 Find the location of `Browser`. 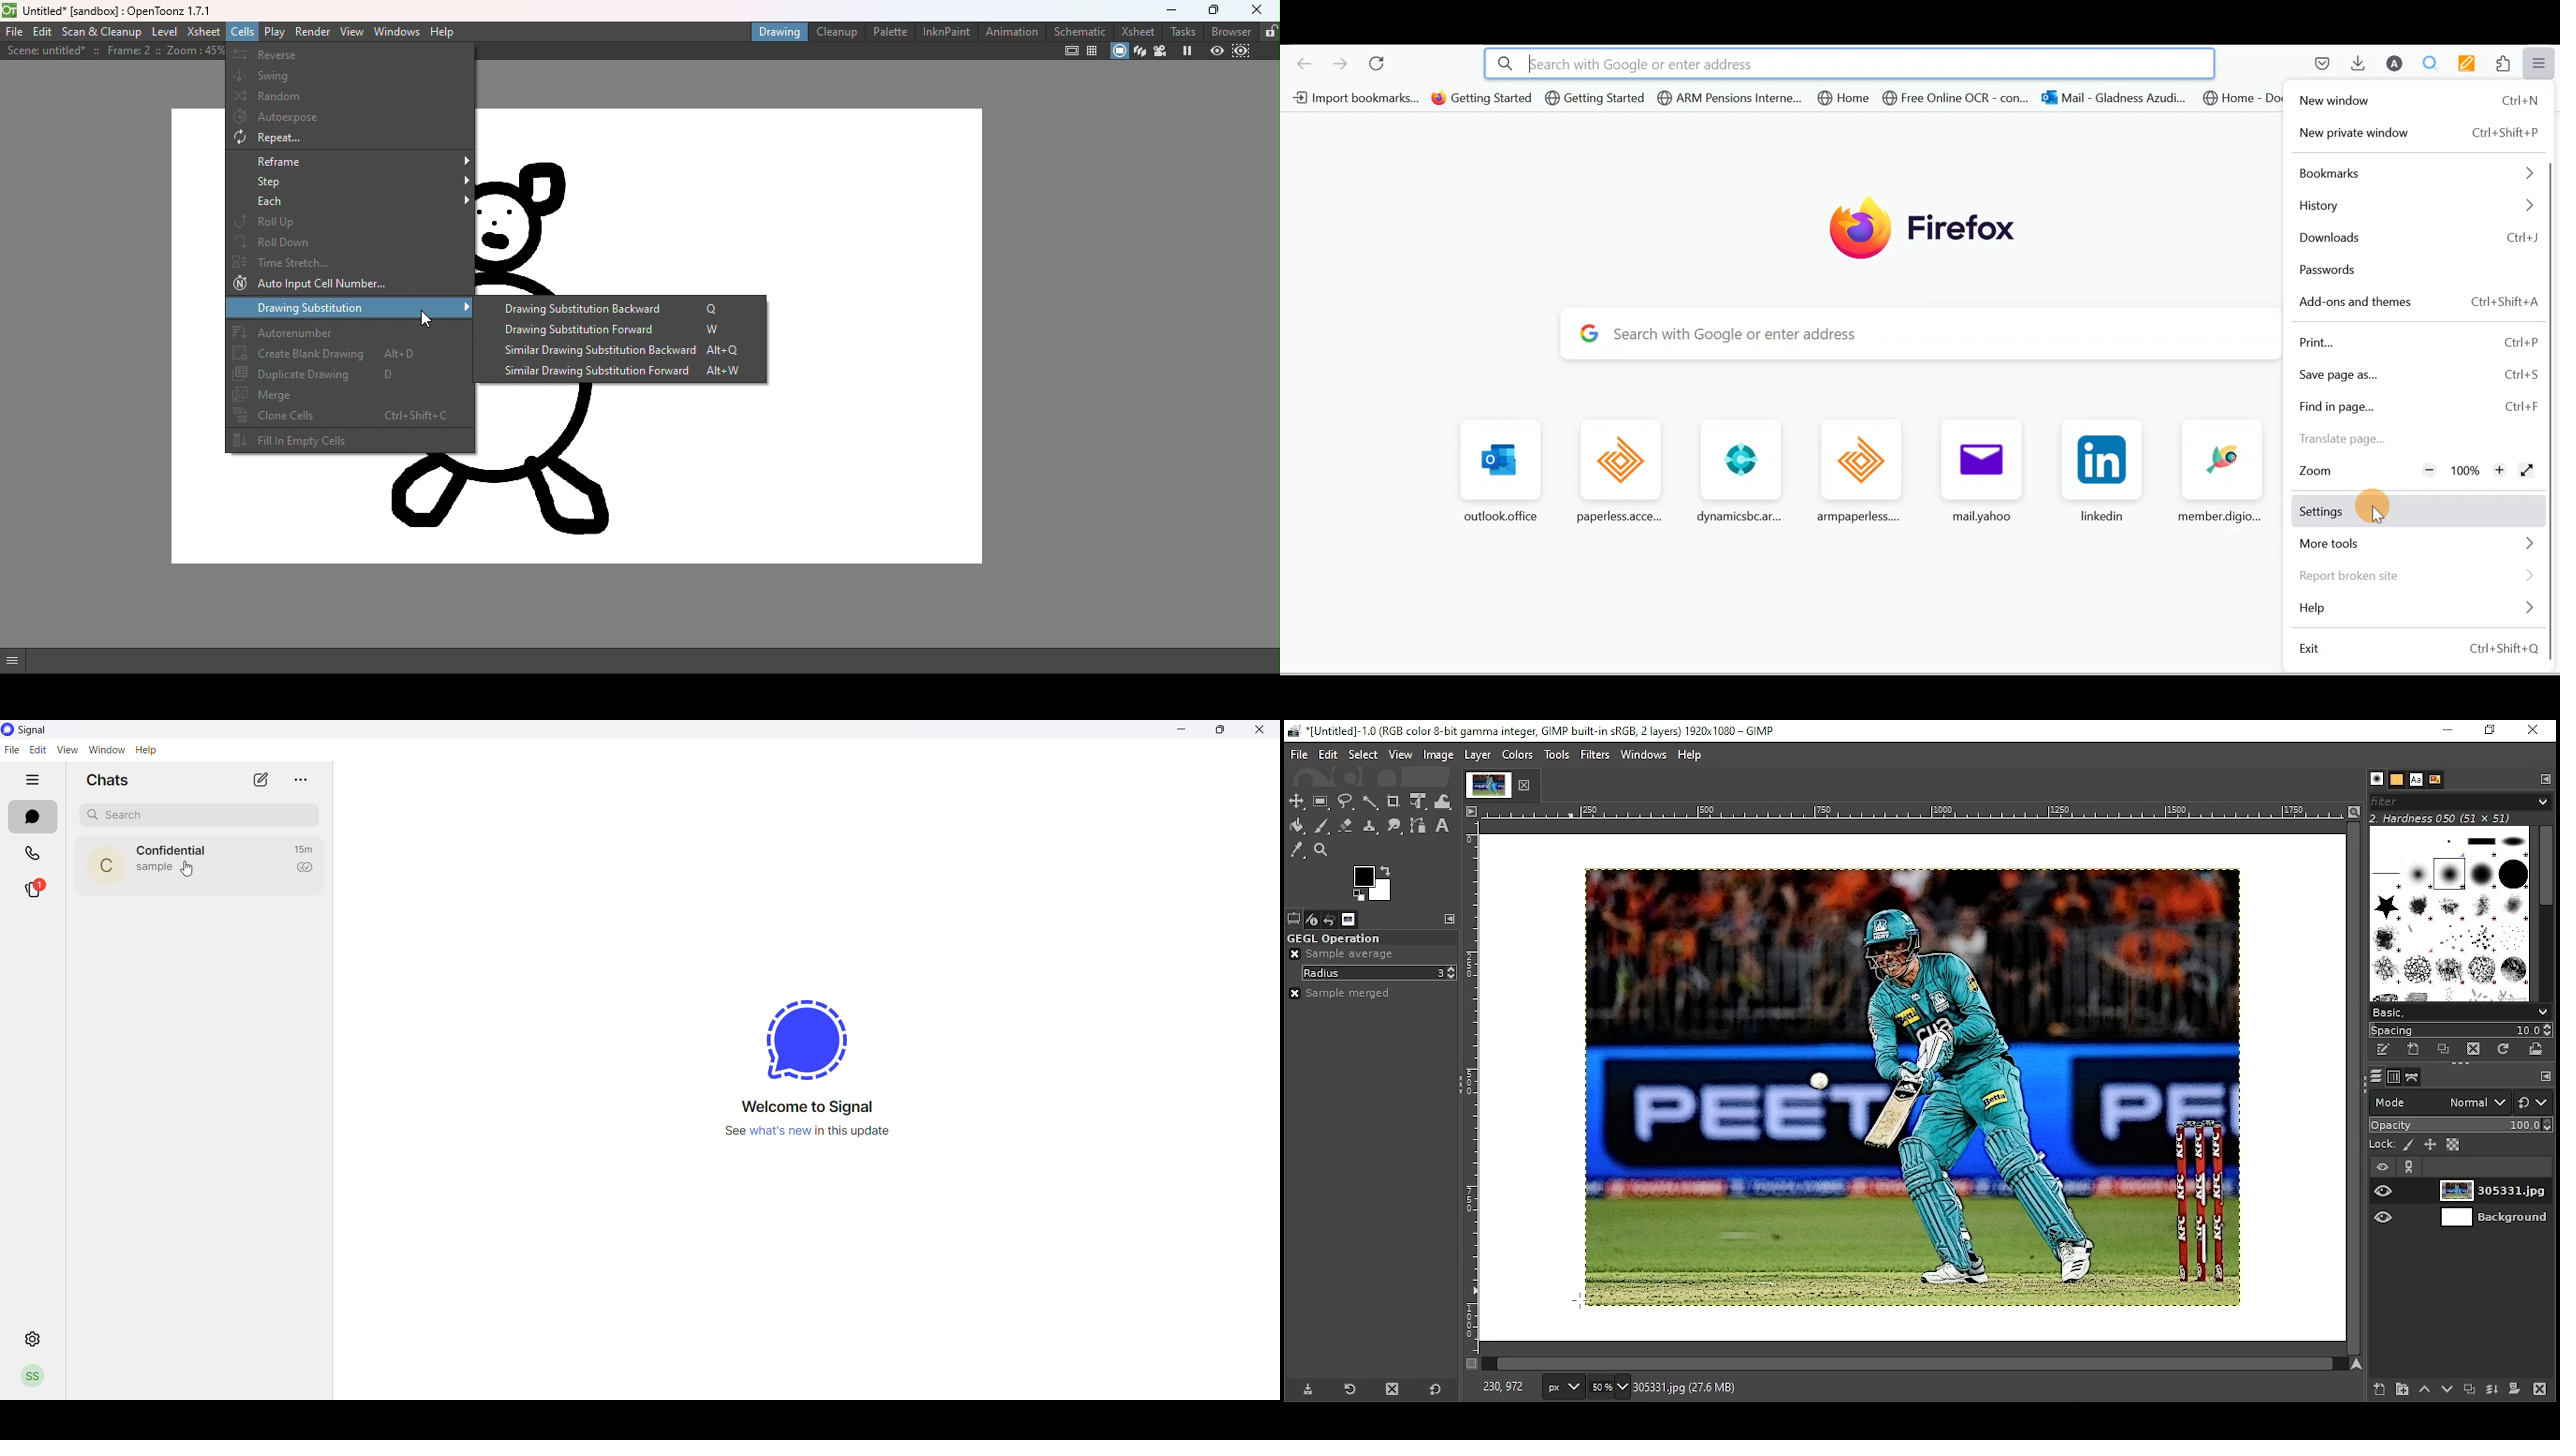

Browser is located at coordinates (1233, 31).